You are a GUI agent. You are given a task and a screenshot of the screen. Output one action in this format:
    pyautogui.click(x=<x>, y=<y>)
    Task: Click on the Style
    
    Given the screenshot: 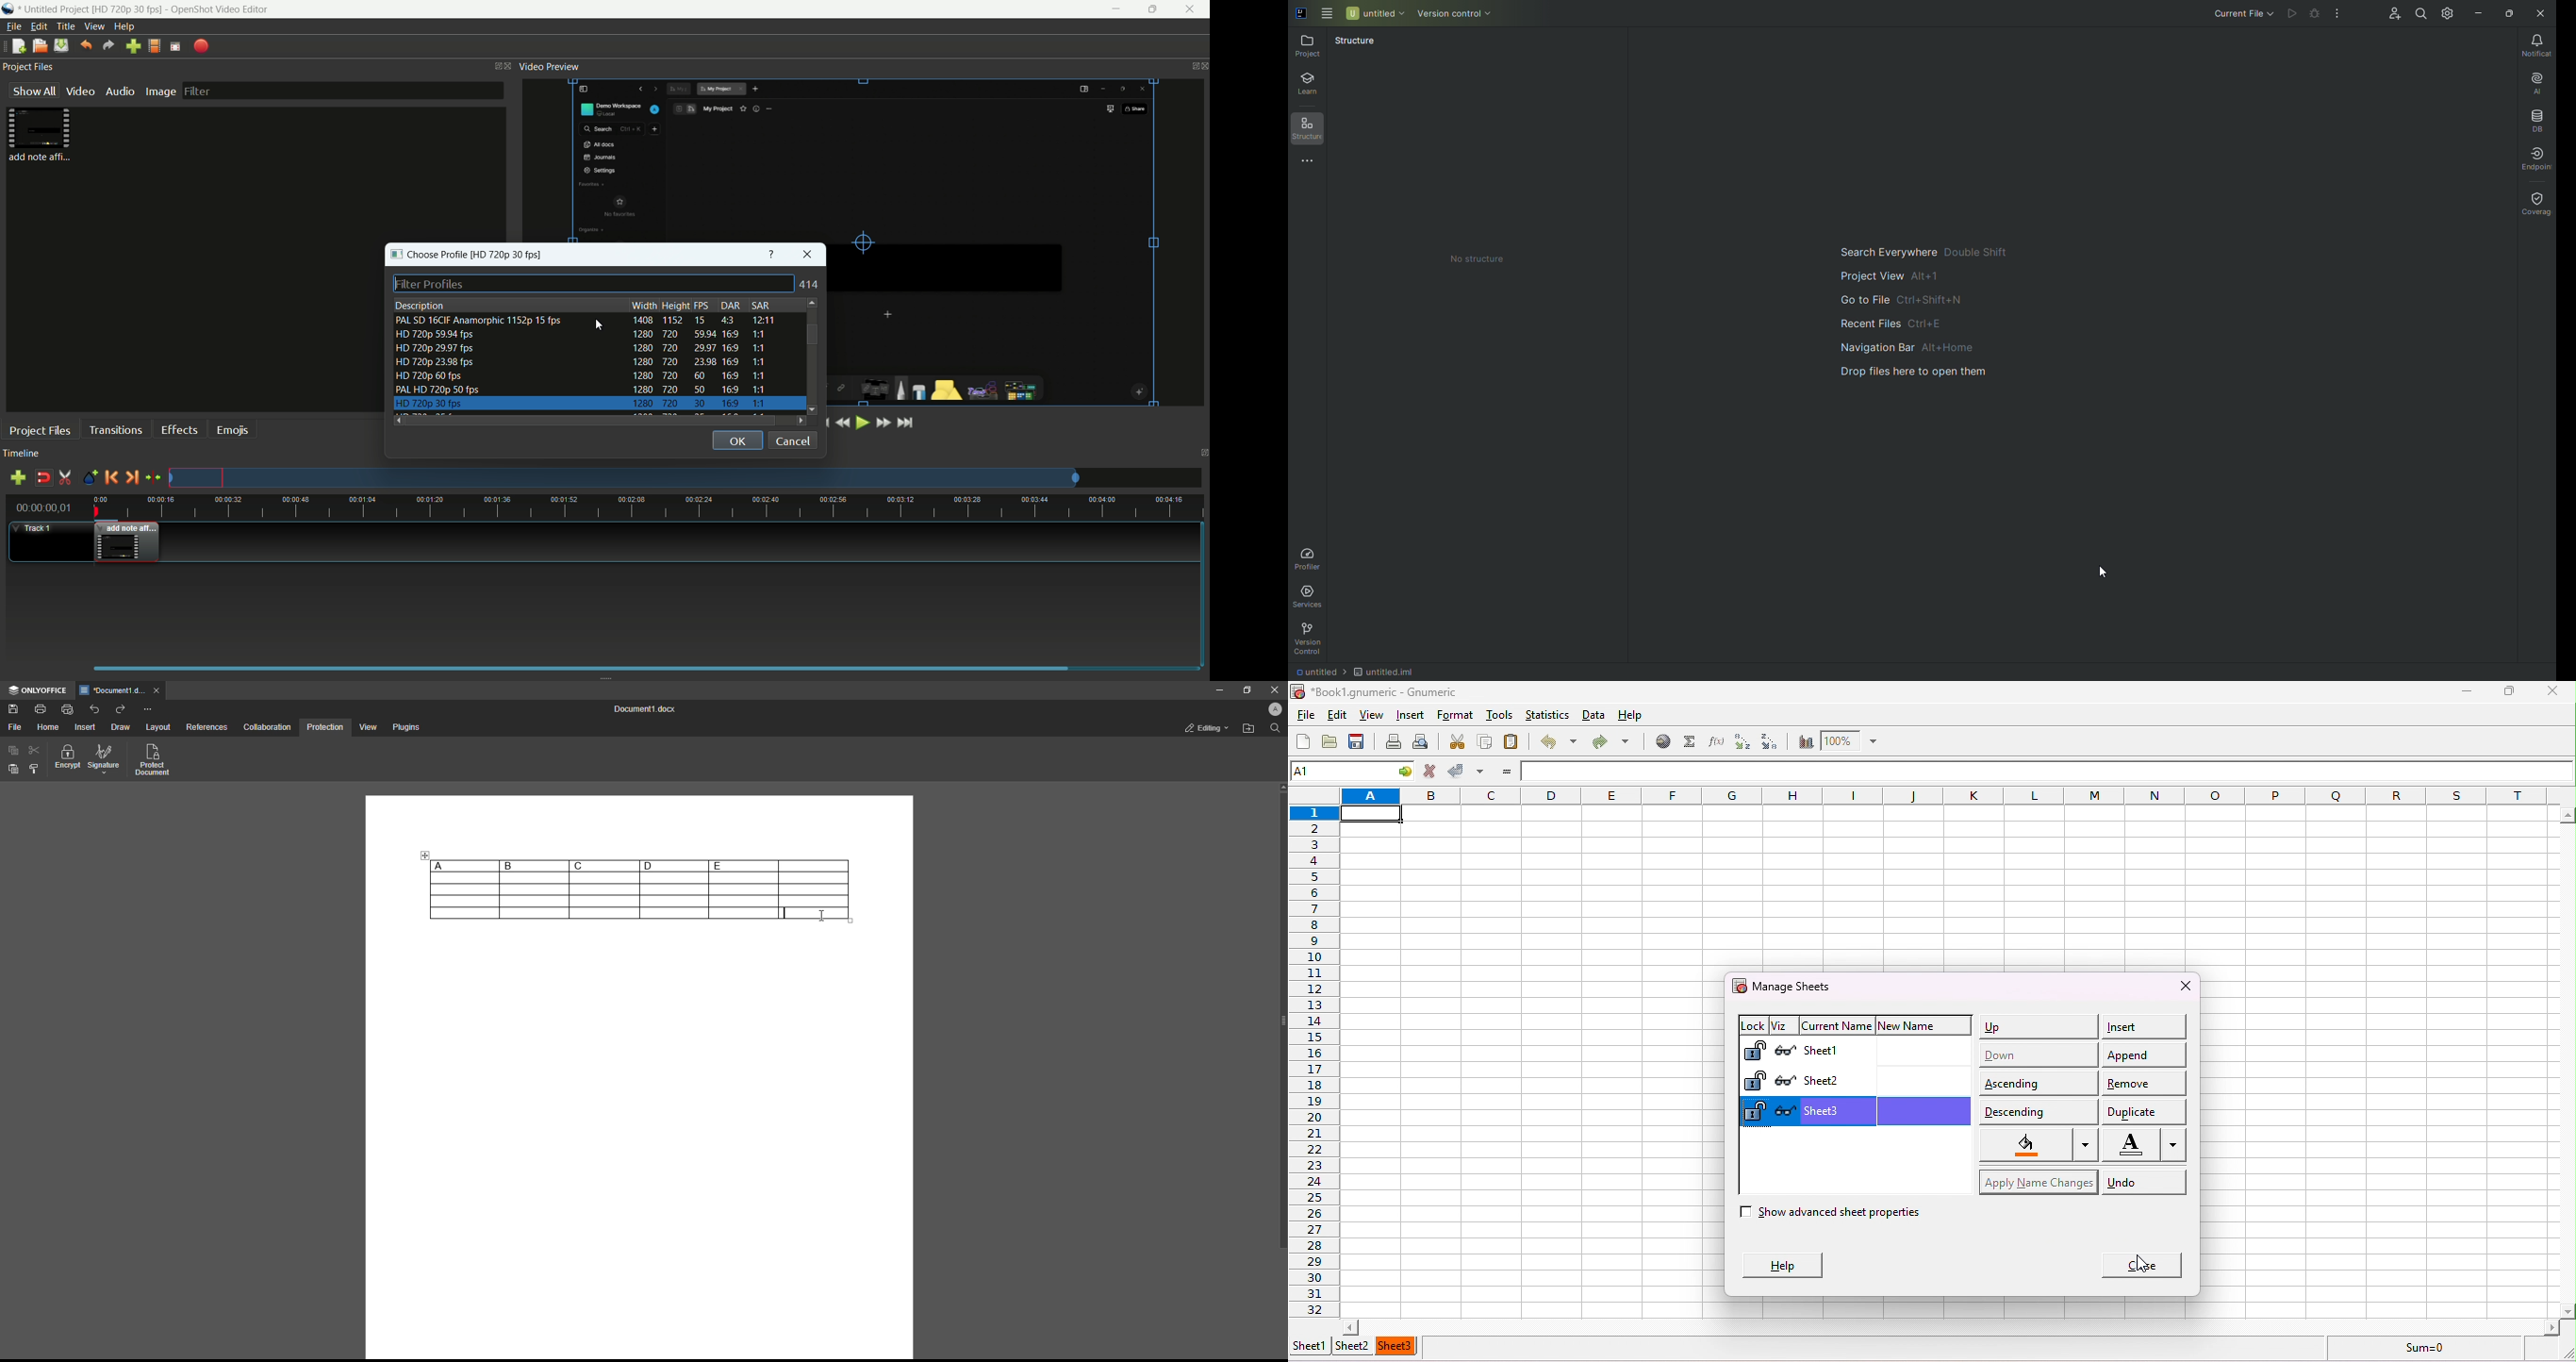 What is the action you would take?
    pyautogui.click(x=35, y=769)
    